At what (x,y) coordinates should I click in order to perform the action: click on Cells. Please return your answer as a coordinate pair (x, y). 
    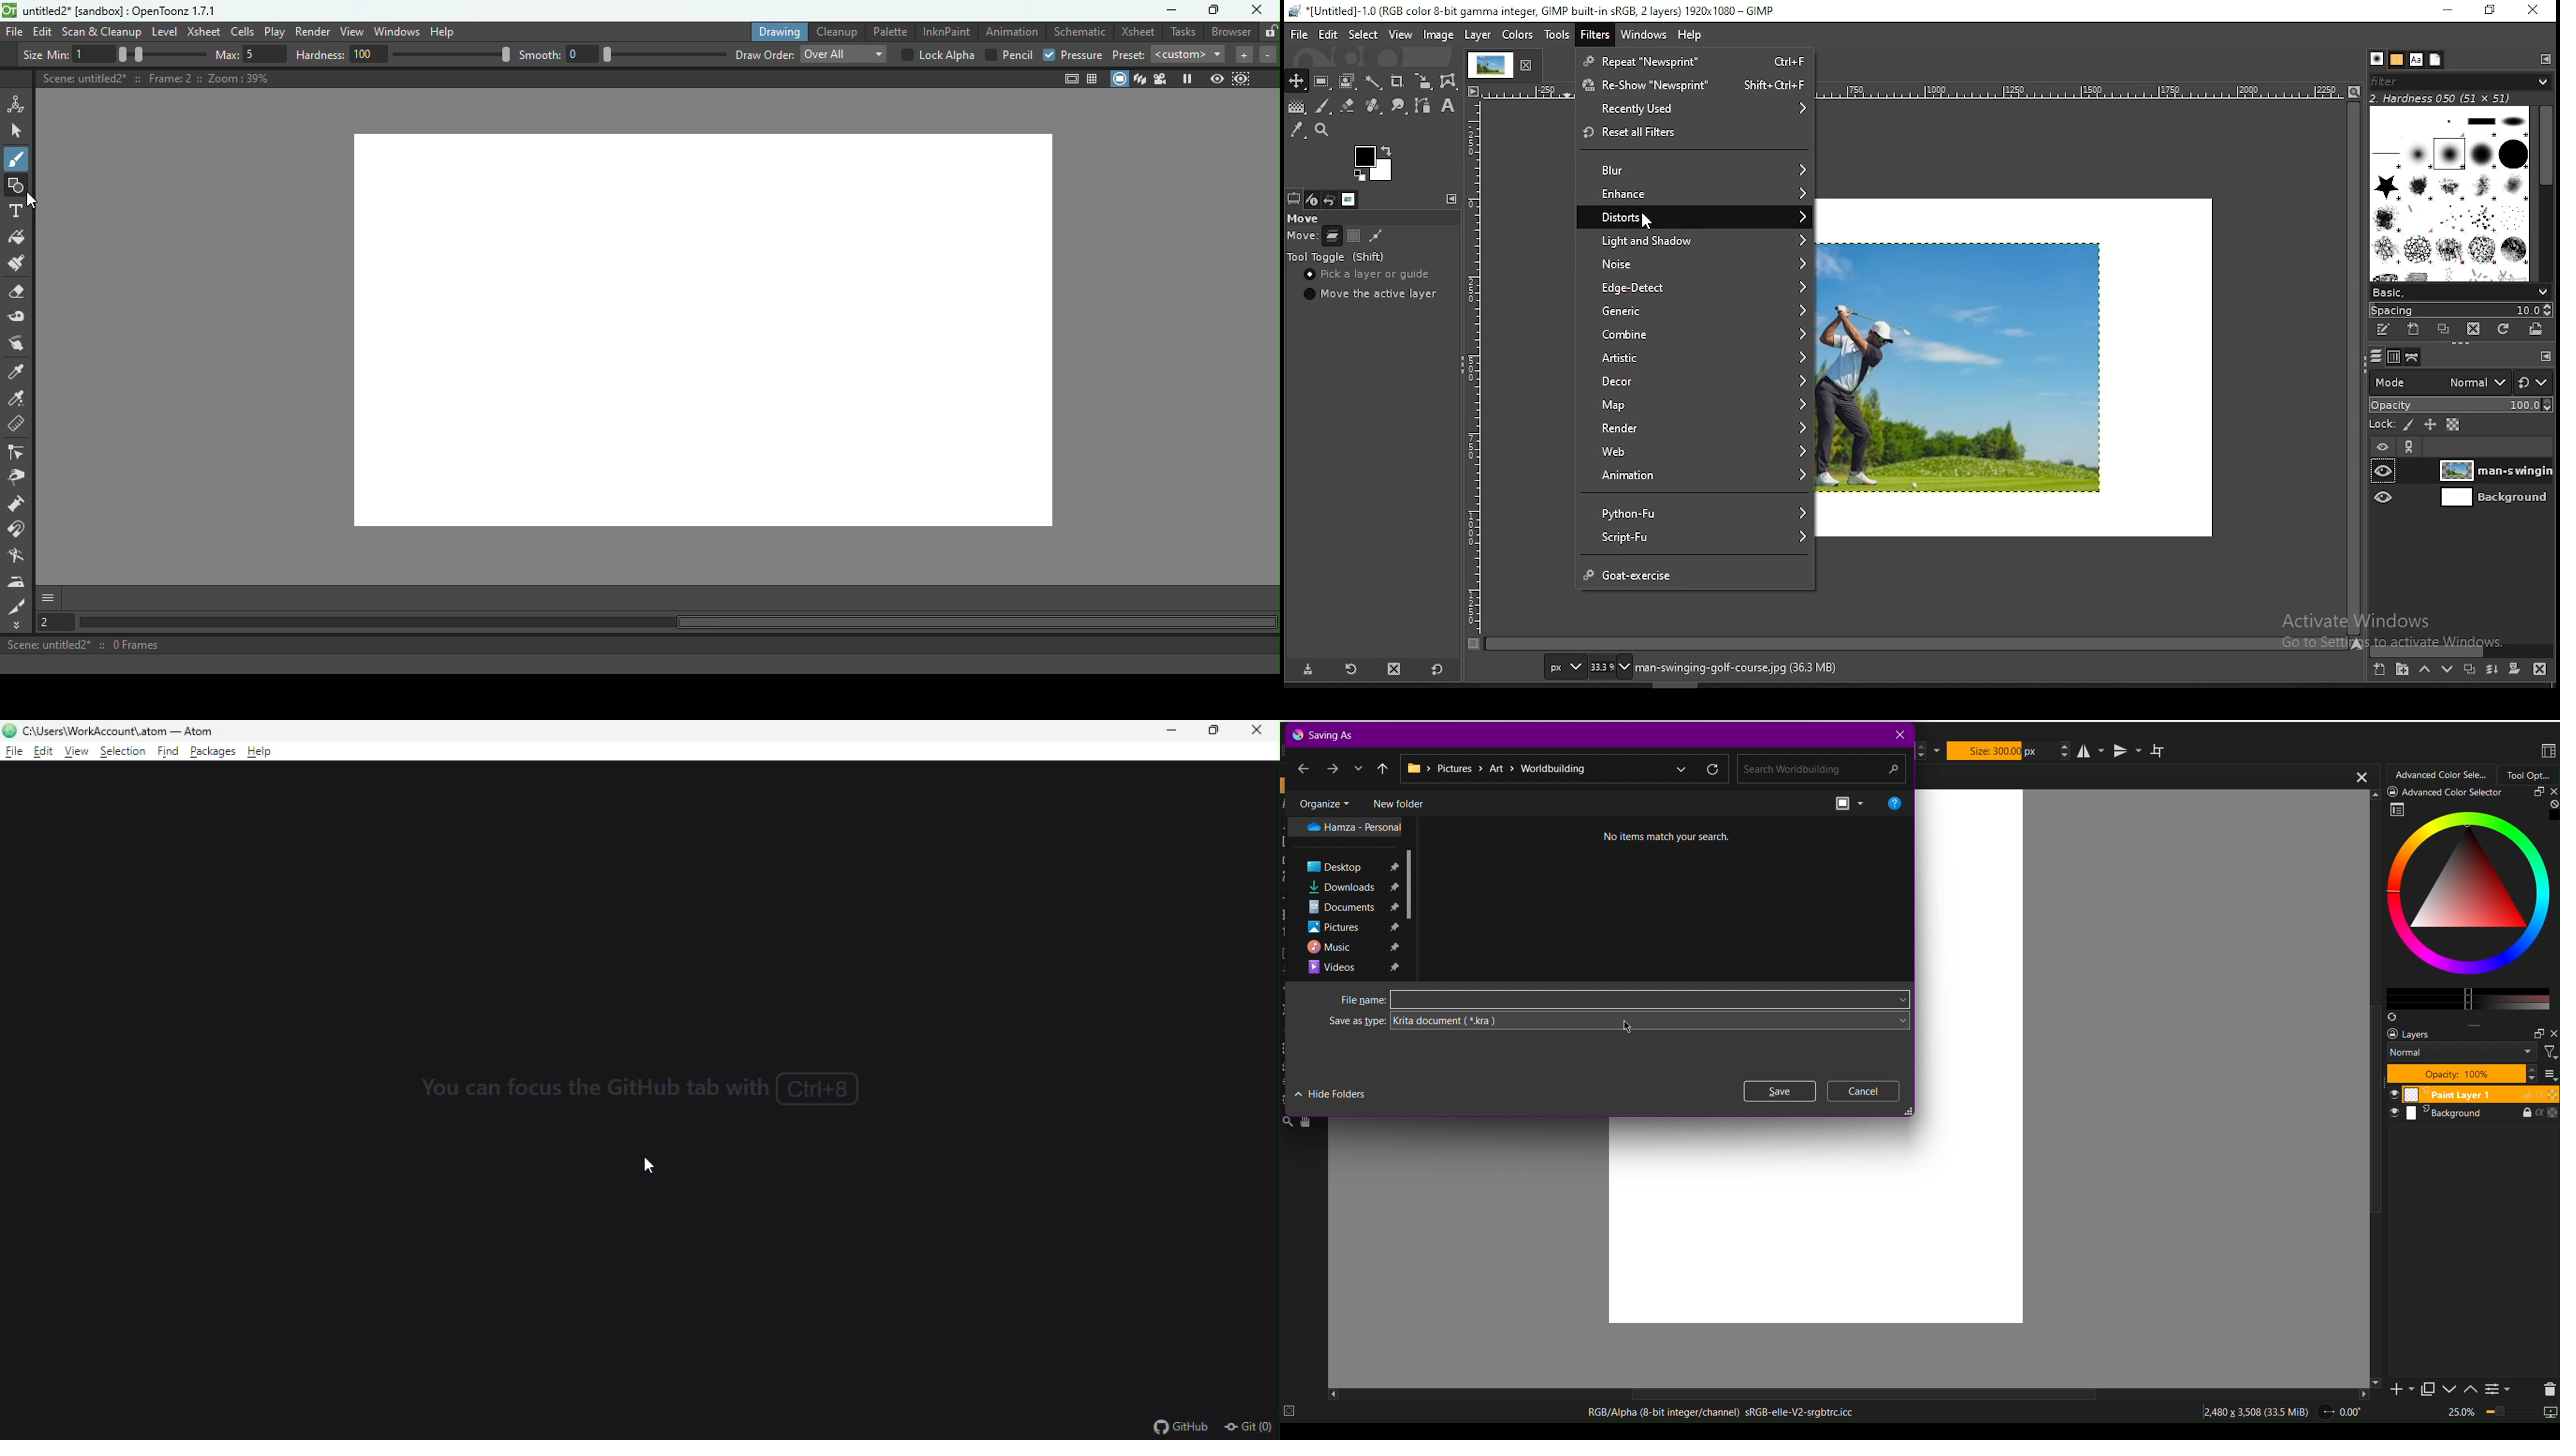
    Looking at the image, I should click on (242, 31).